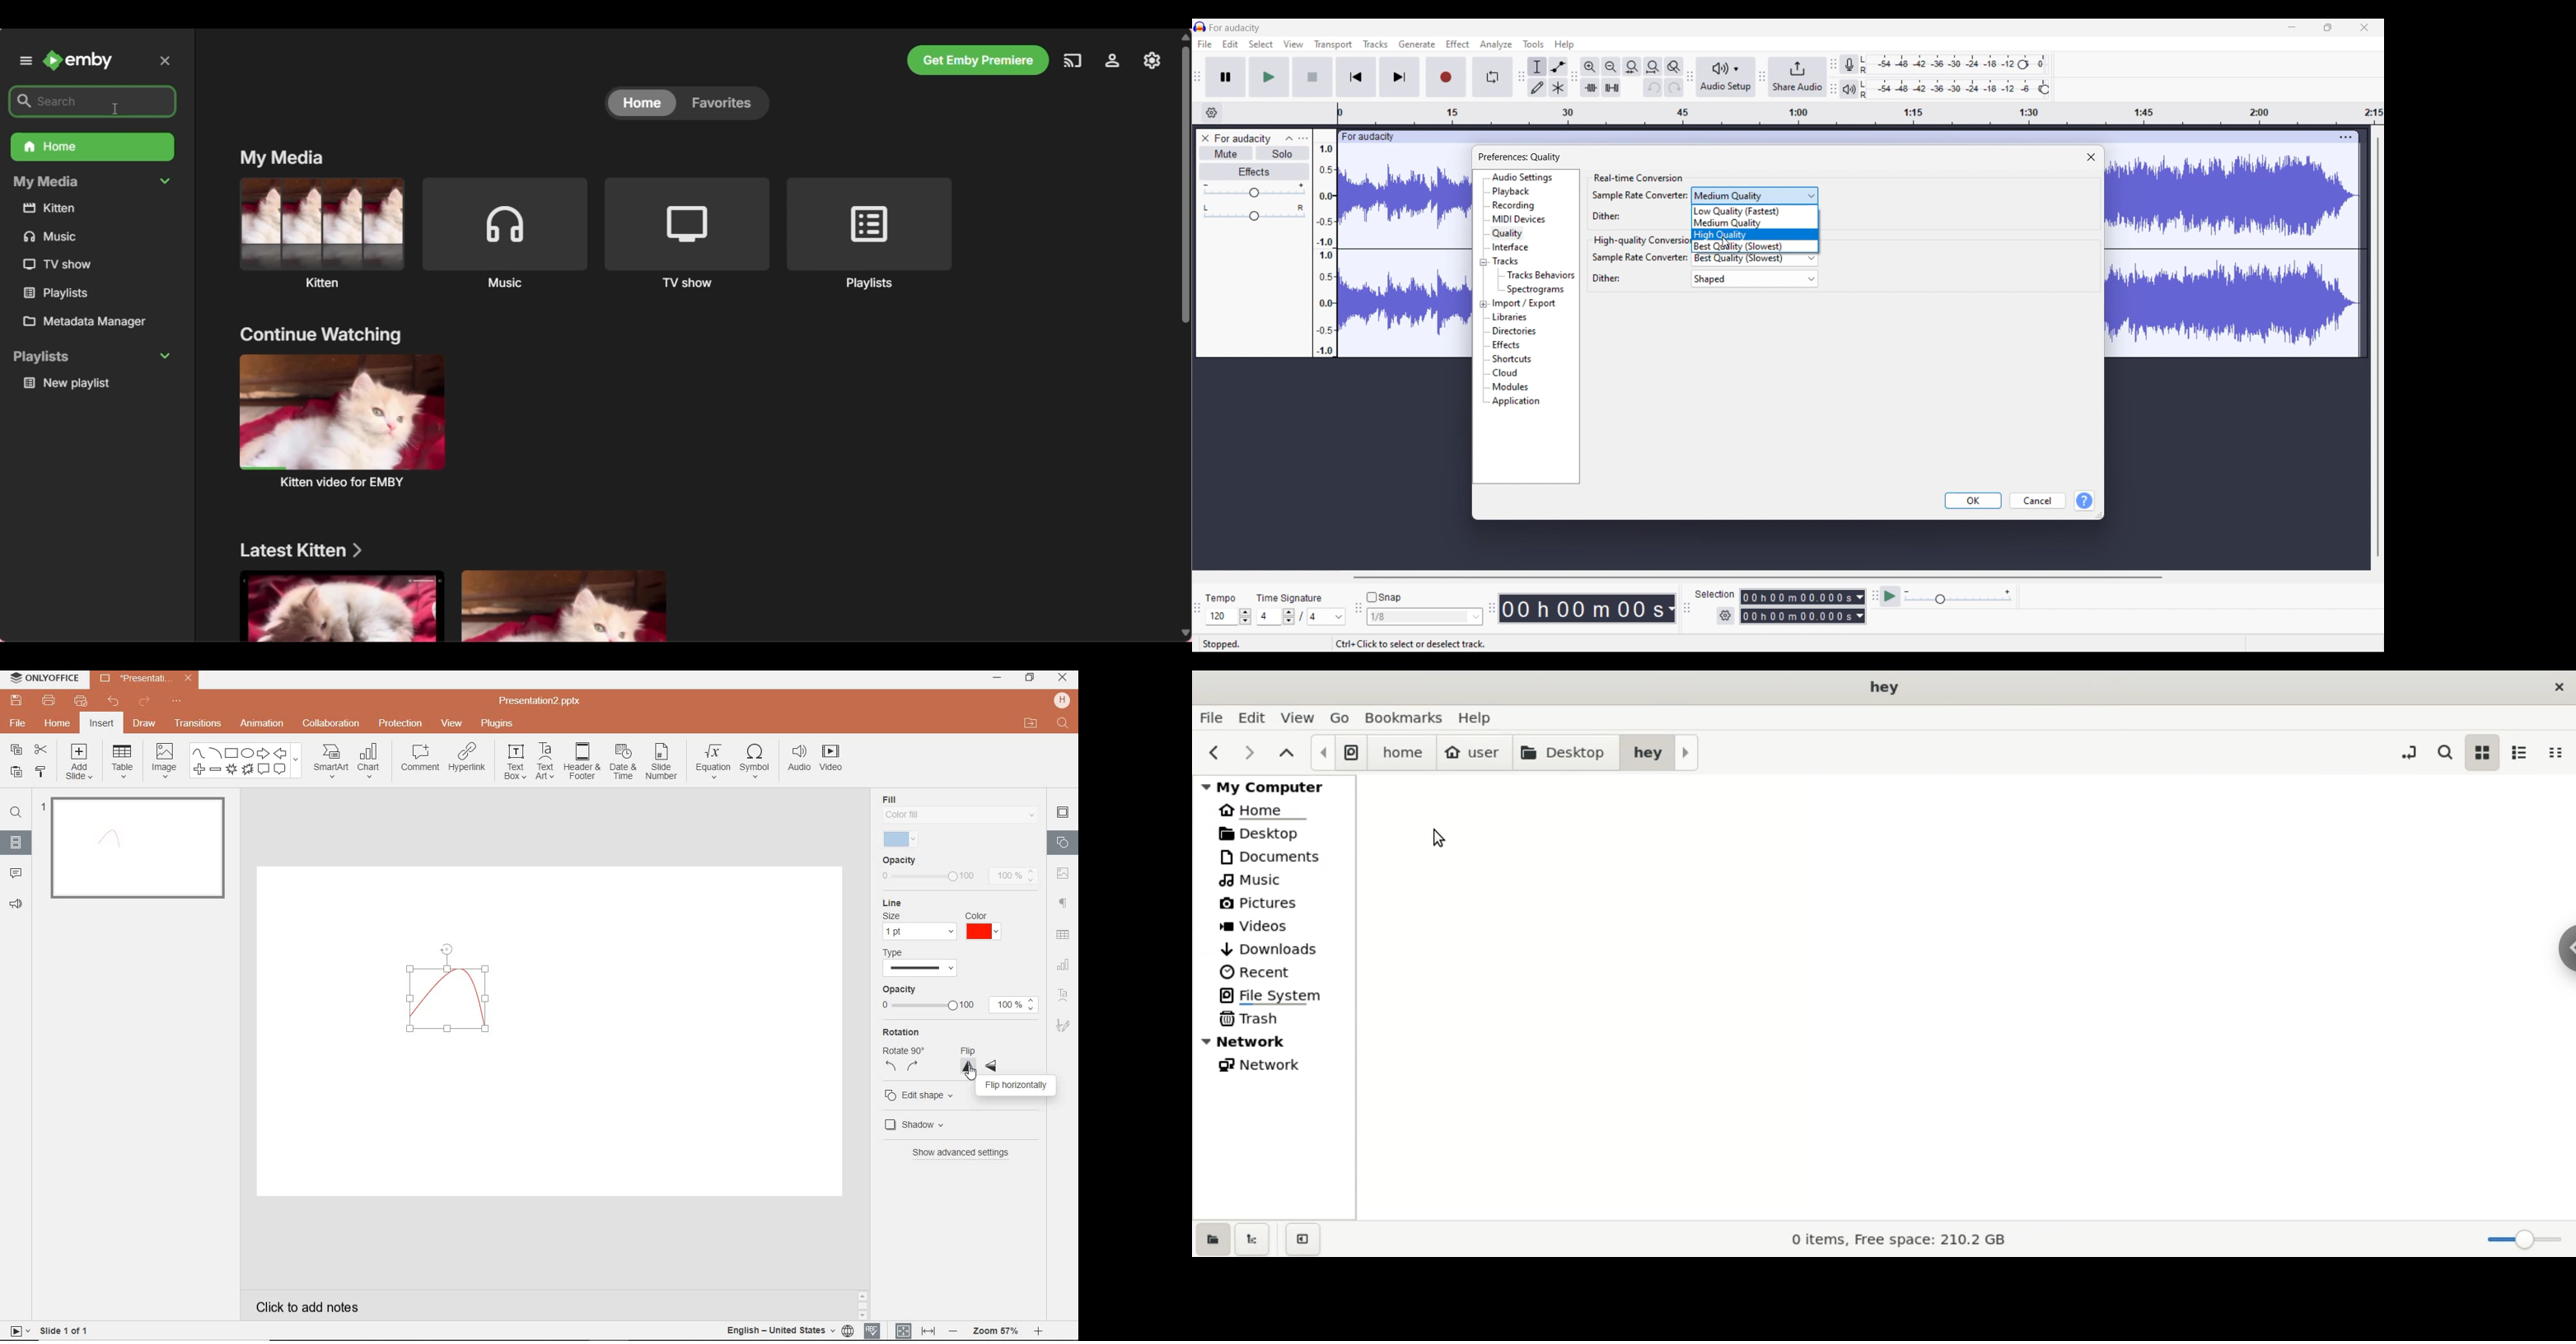 This screenshot has width=2576, height=1344. Describe the element at coordinates (996, 1067) in the screenshot. I see `flip horizontal` at that location.